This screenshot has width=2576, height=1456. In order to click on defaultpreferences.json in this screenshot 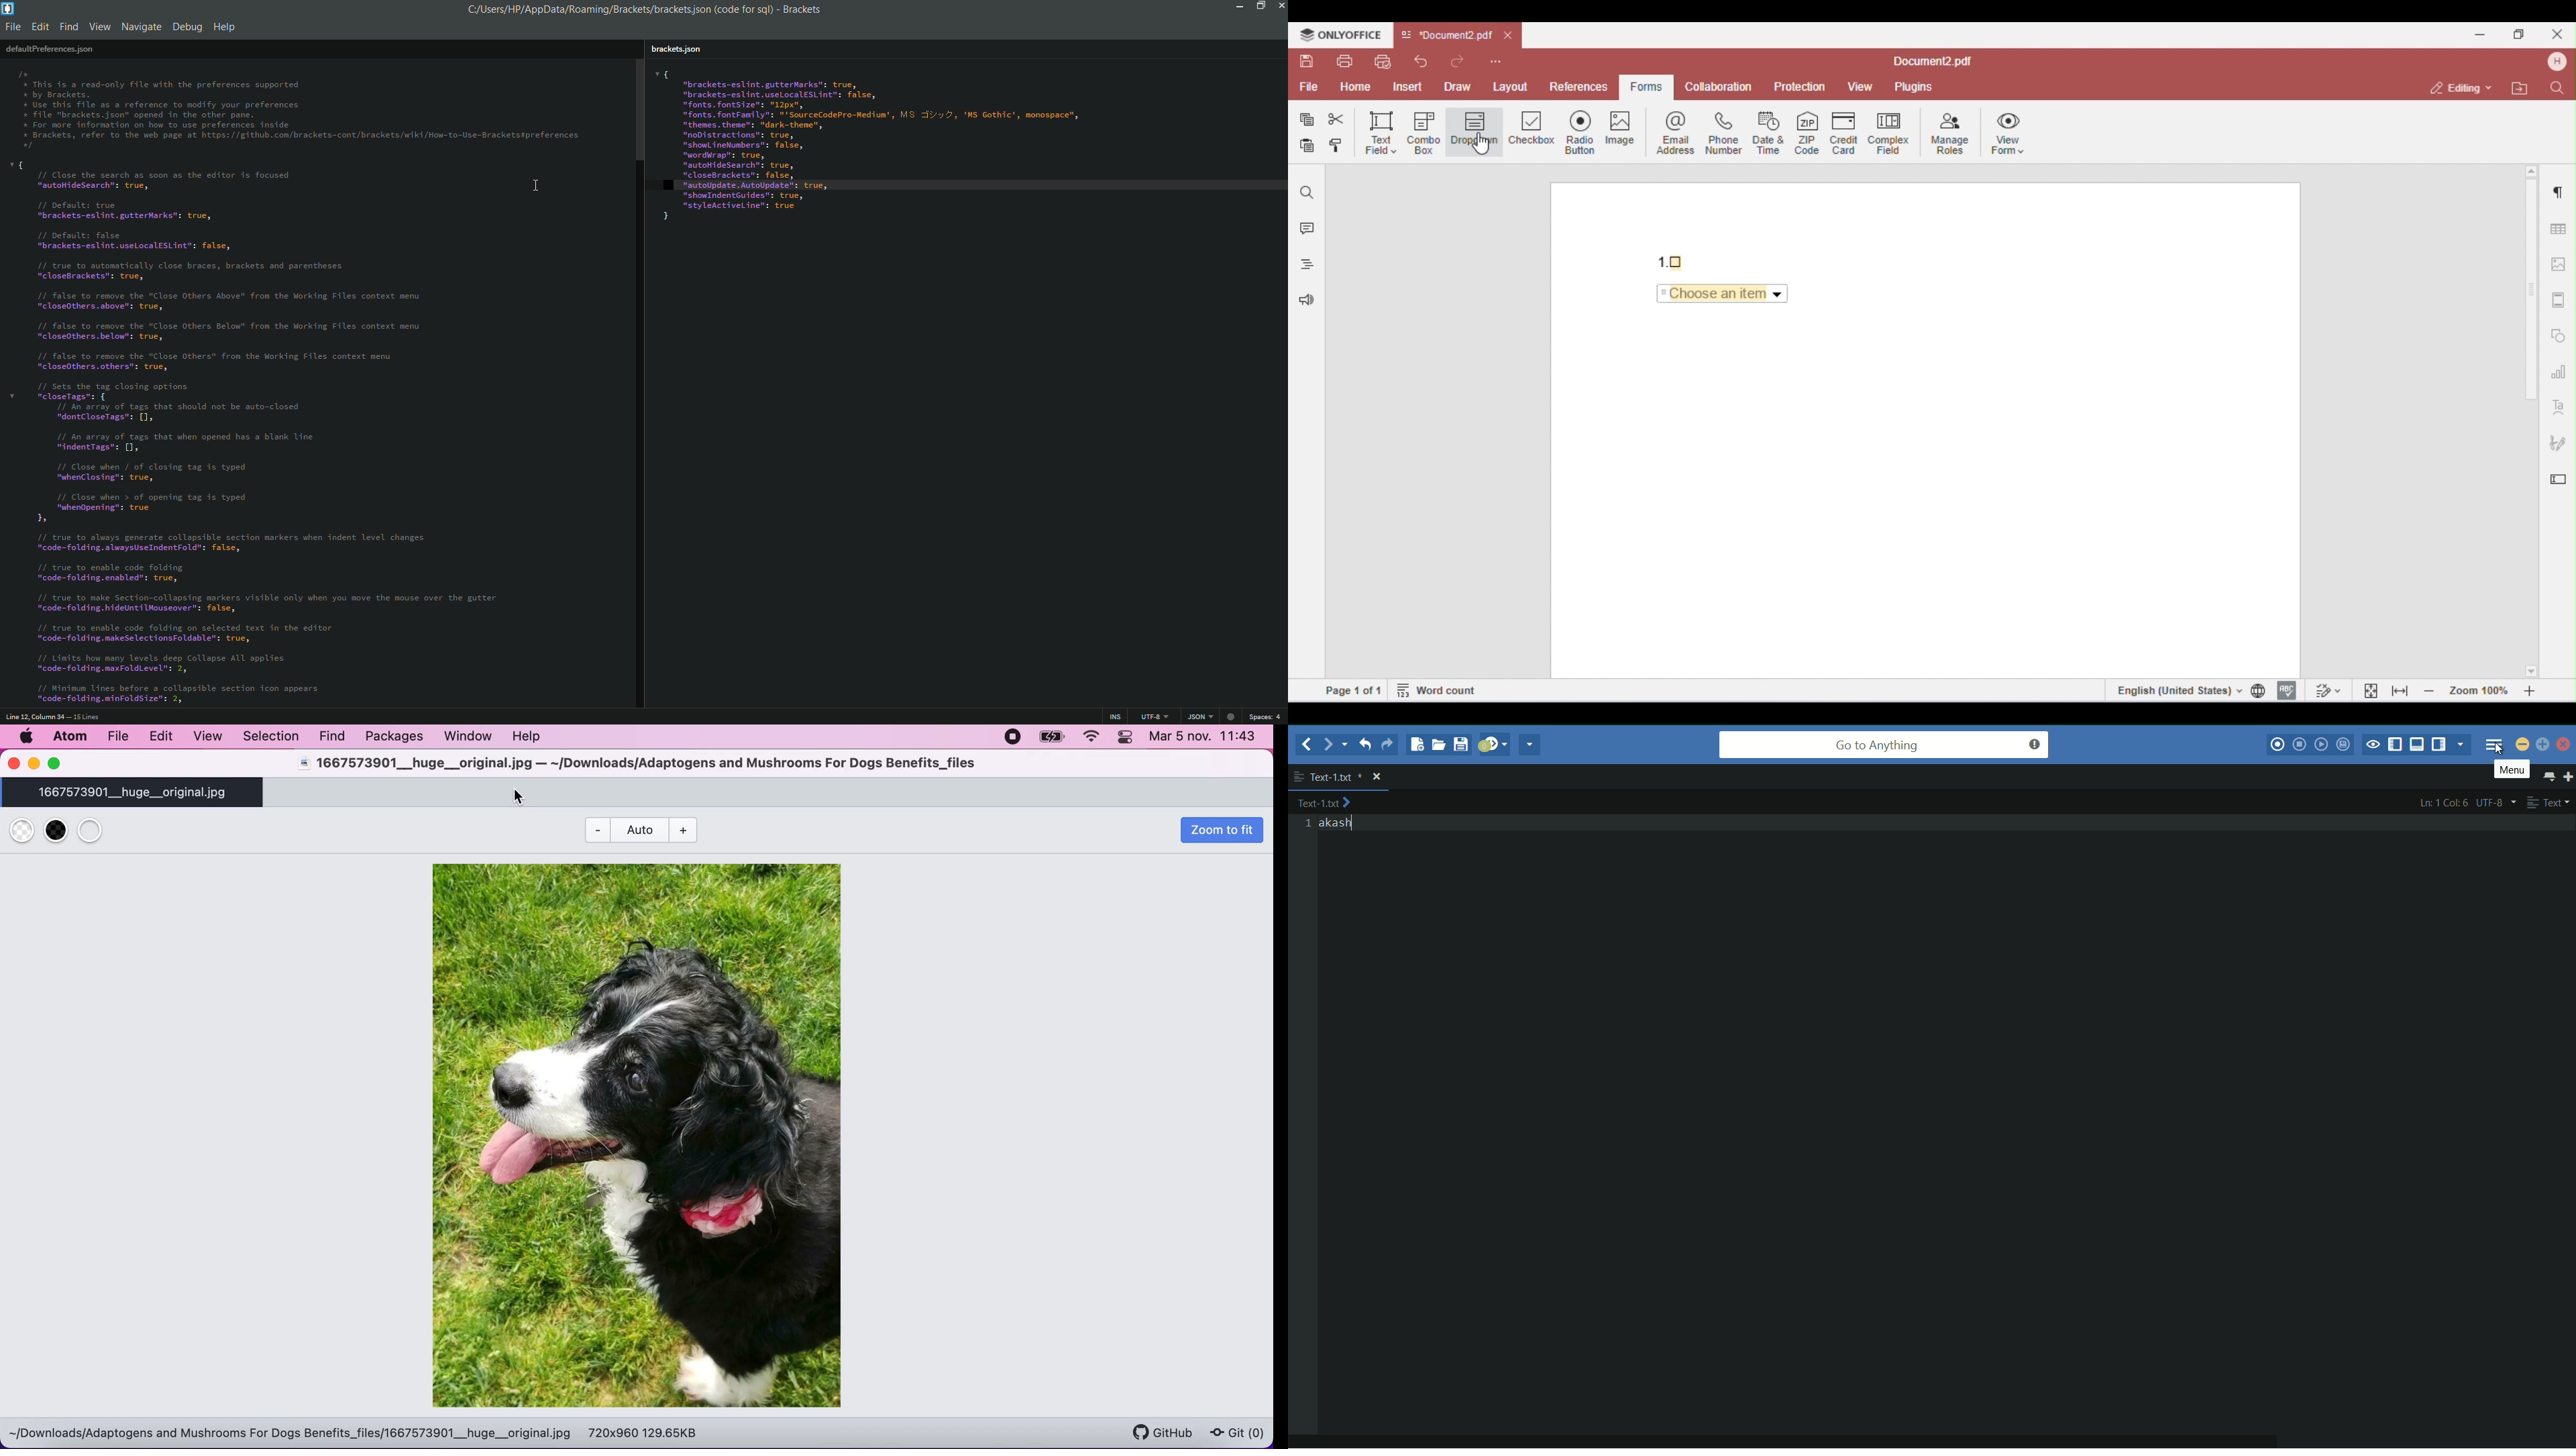, I will do `click(49, 48)`.